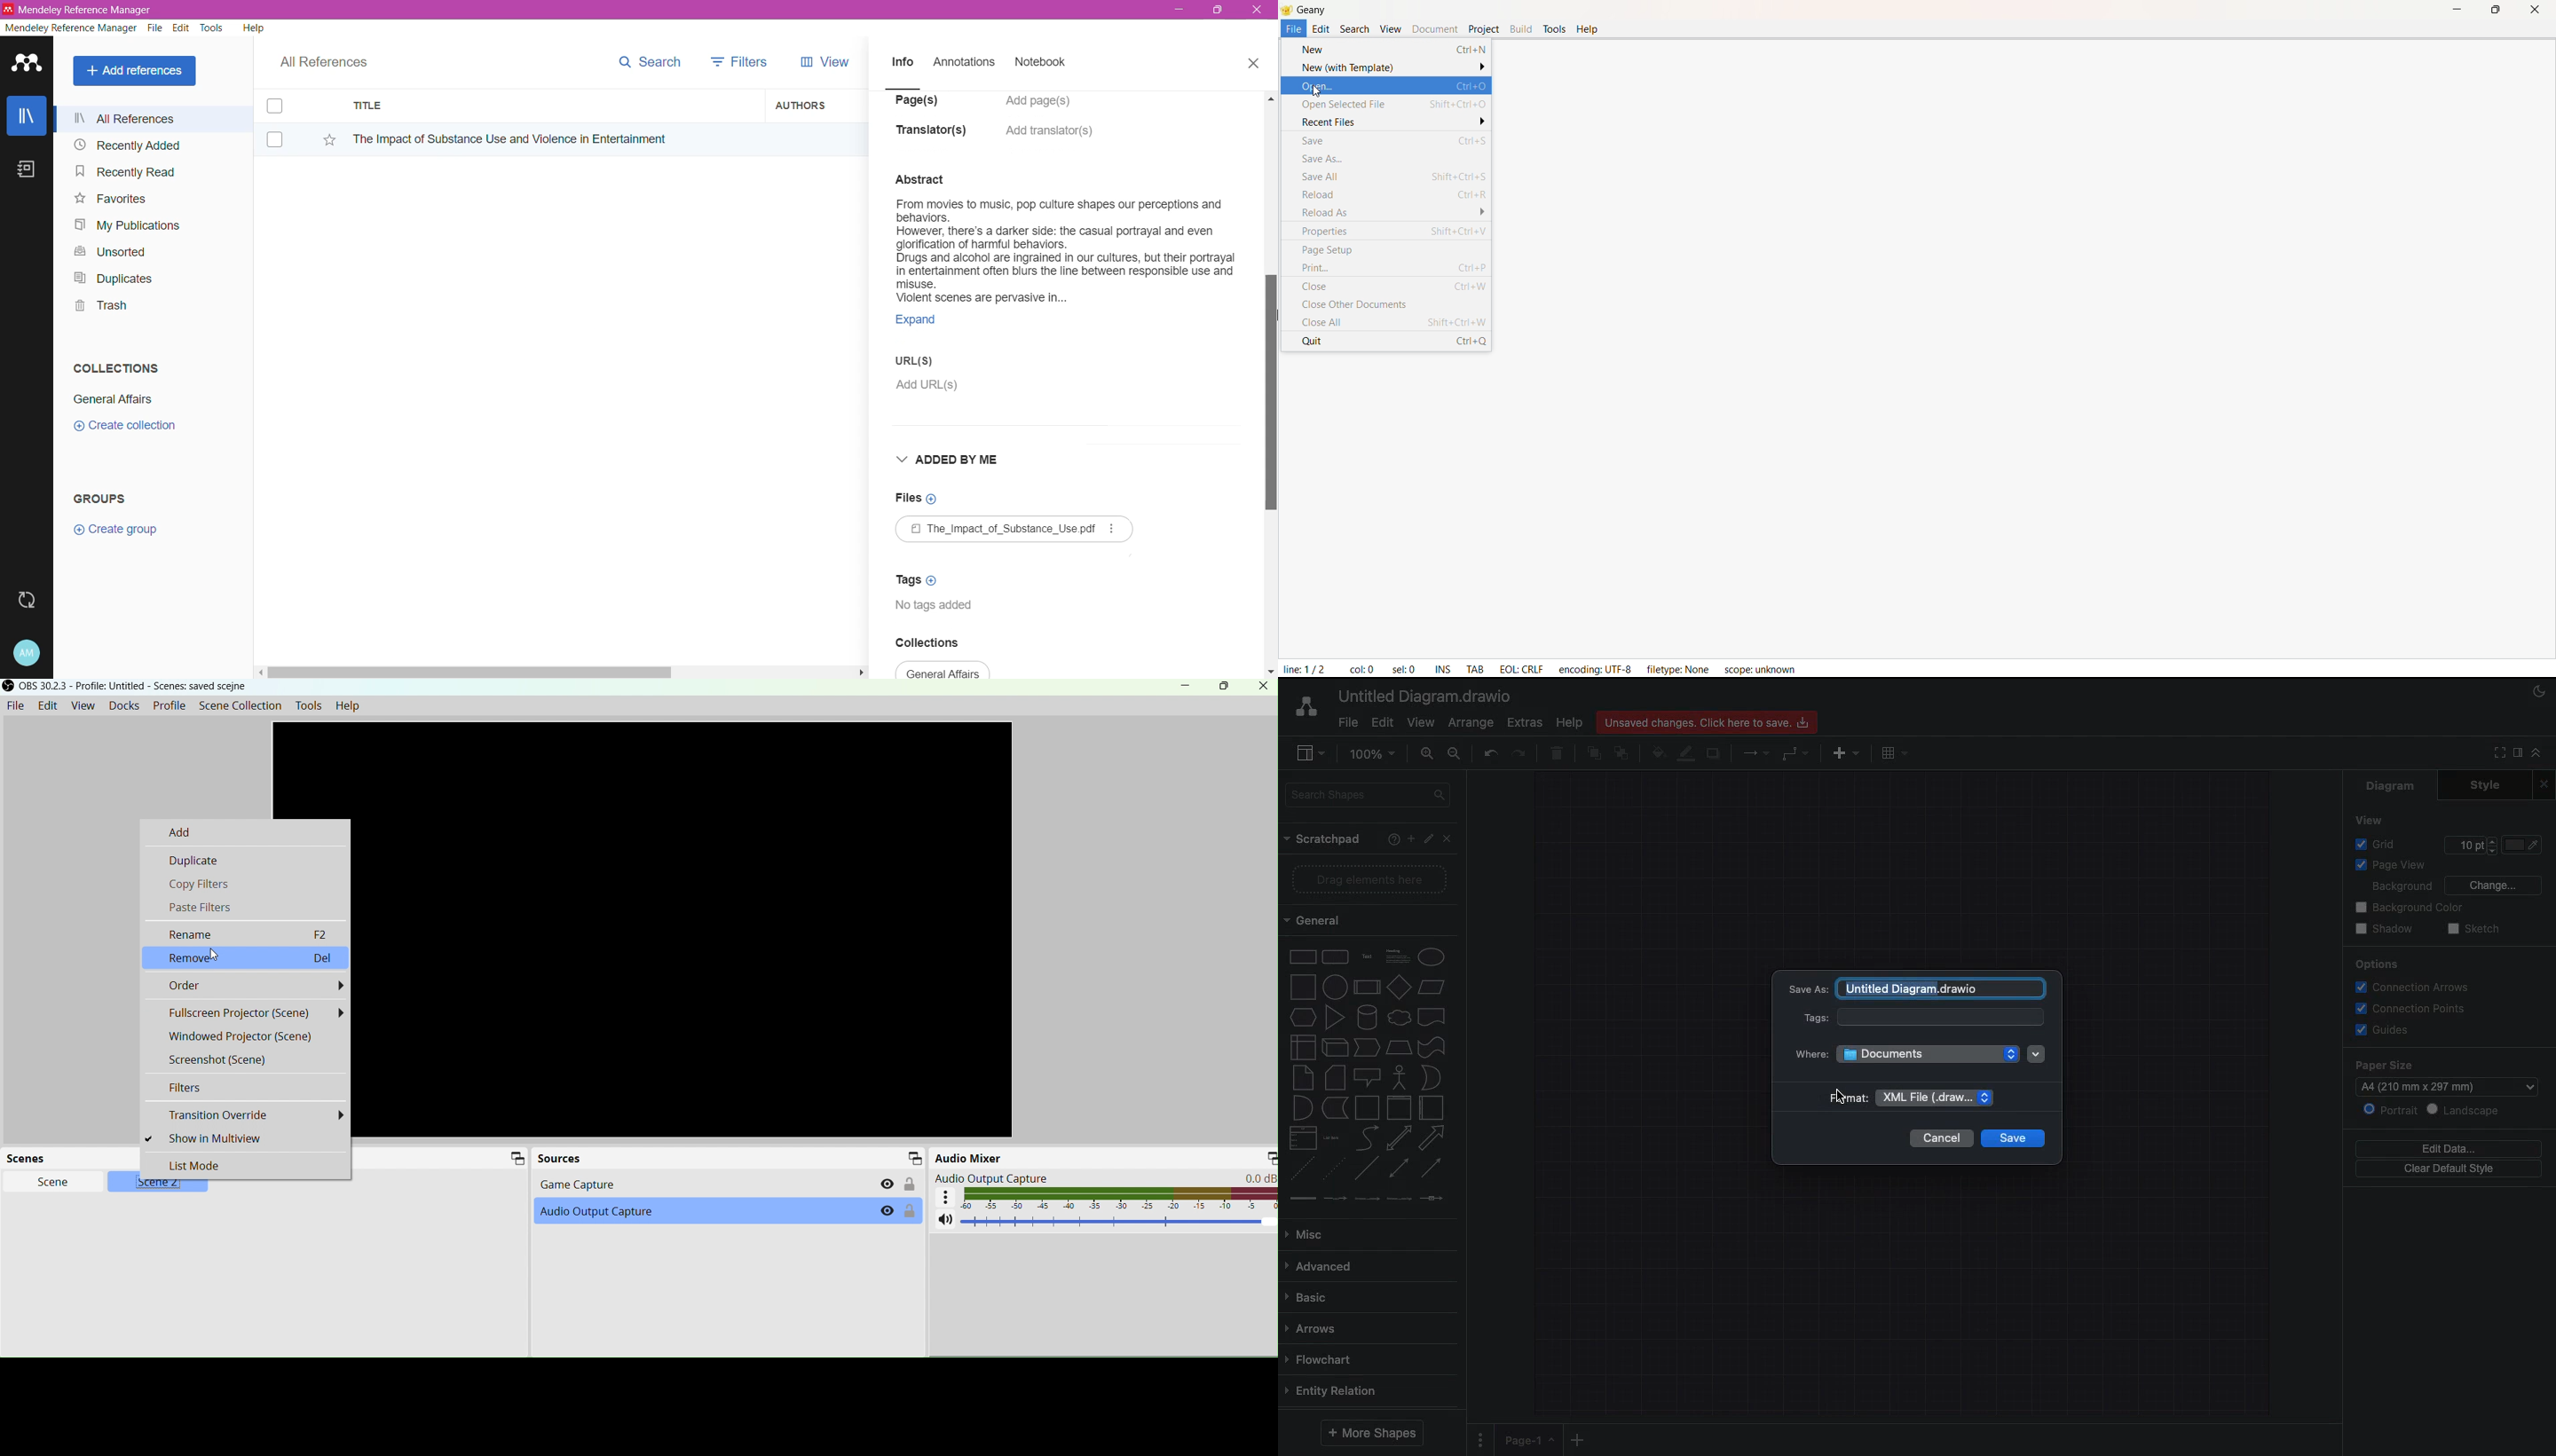  Describe the element at coordinates (32, 598) in the screenshot. I see `Last Sync` at that location.